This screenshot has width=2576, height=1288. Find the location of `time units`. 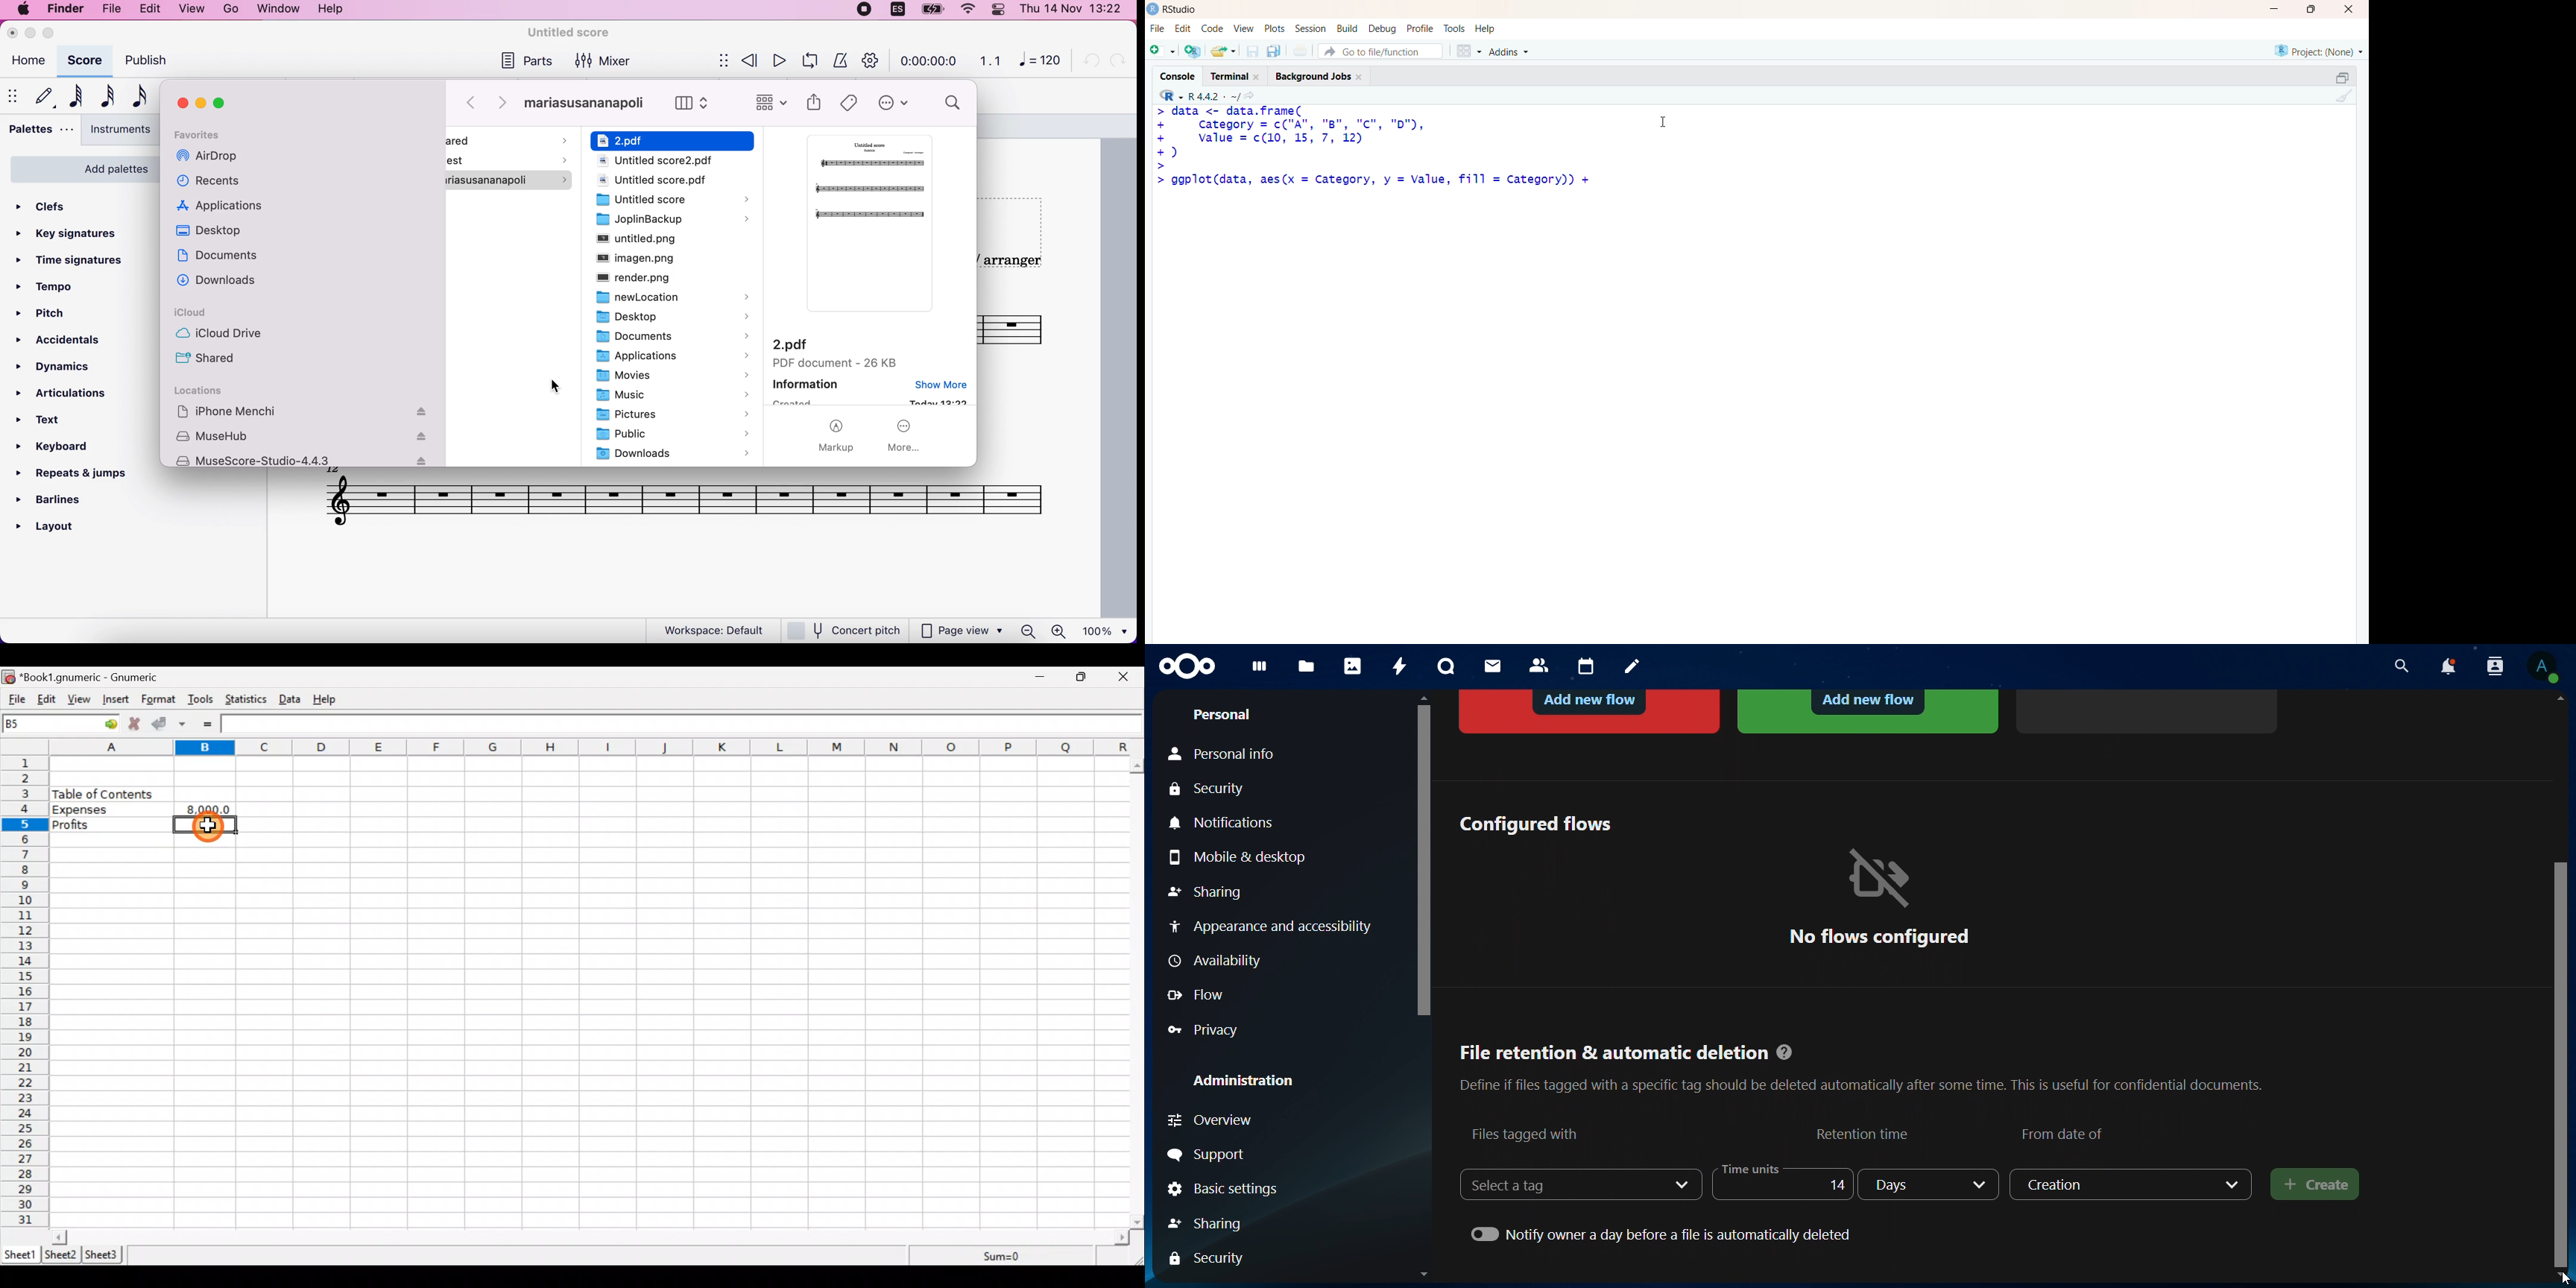

time units is located at coordinates (1778, 1183).